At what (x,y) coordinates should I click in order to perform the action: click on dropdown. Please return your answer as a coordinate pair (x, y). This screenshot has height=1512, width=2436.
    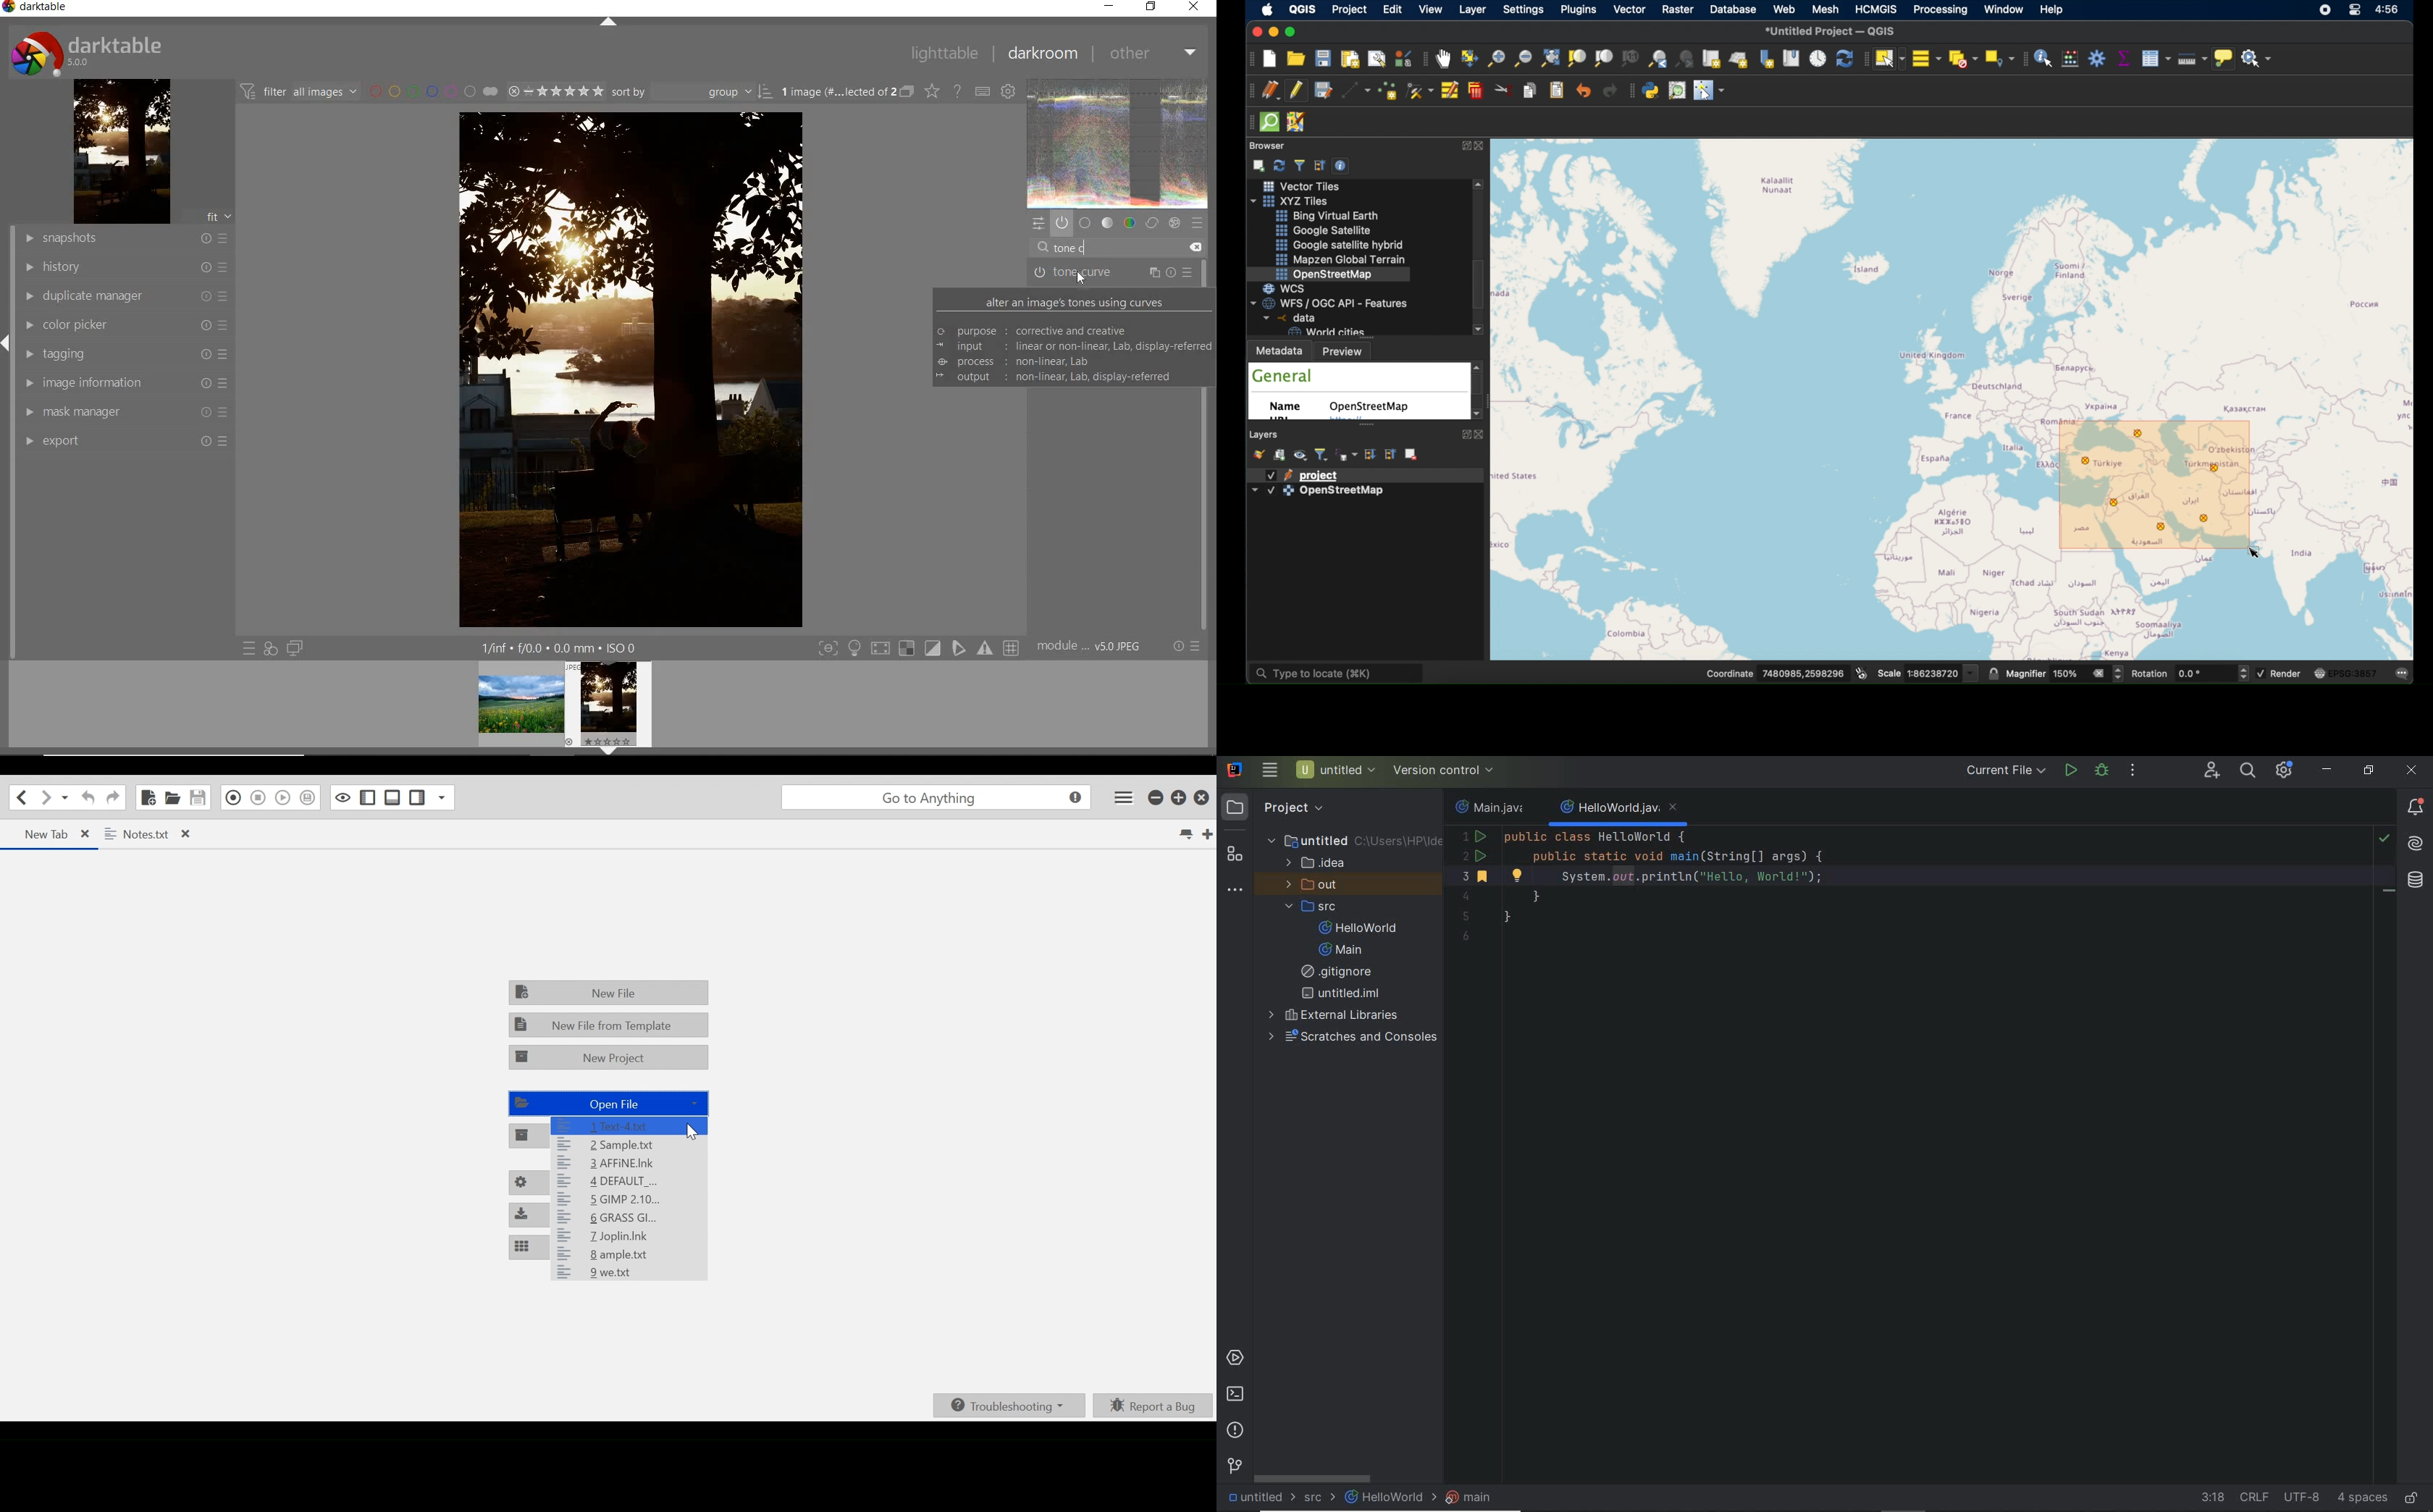
    Looking at the image, I should click on (1971, 673).